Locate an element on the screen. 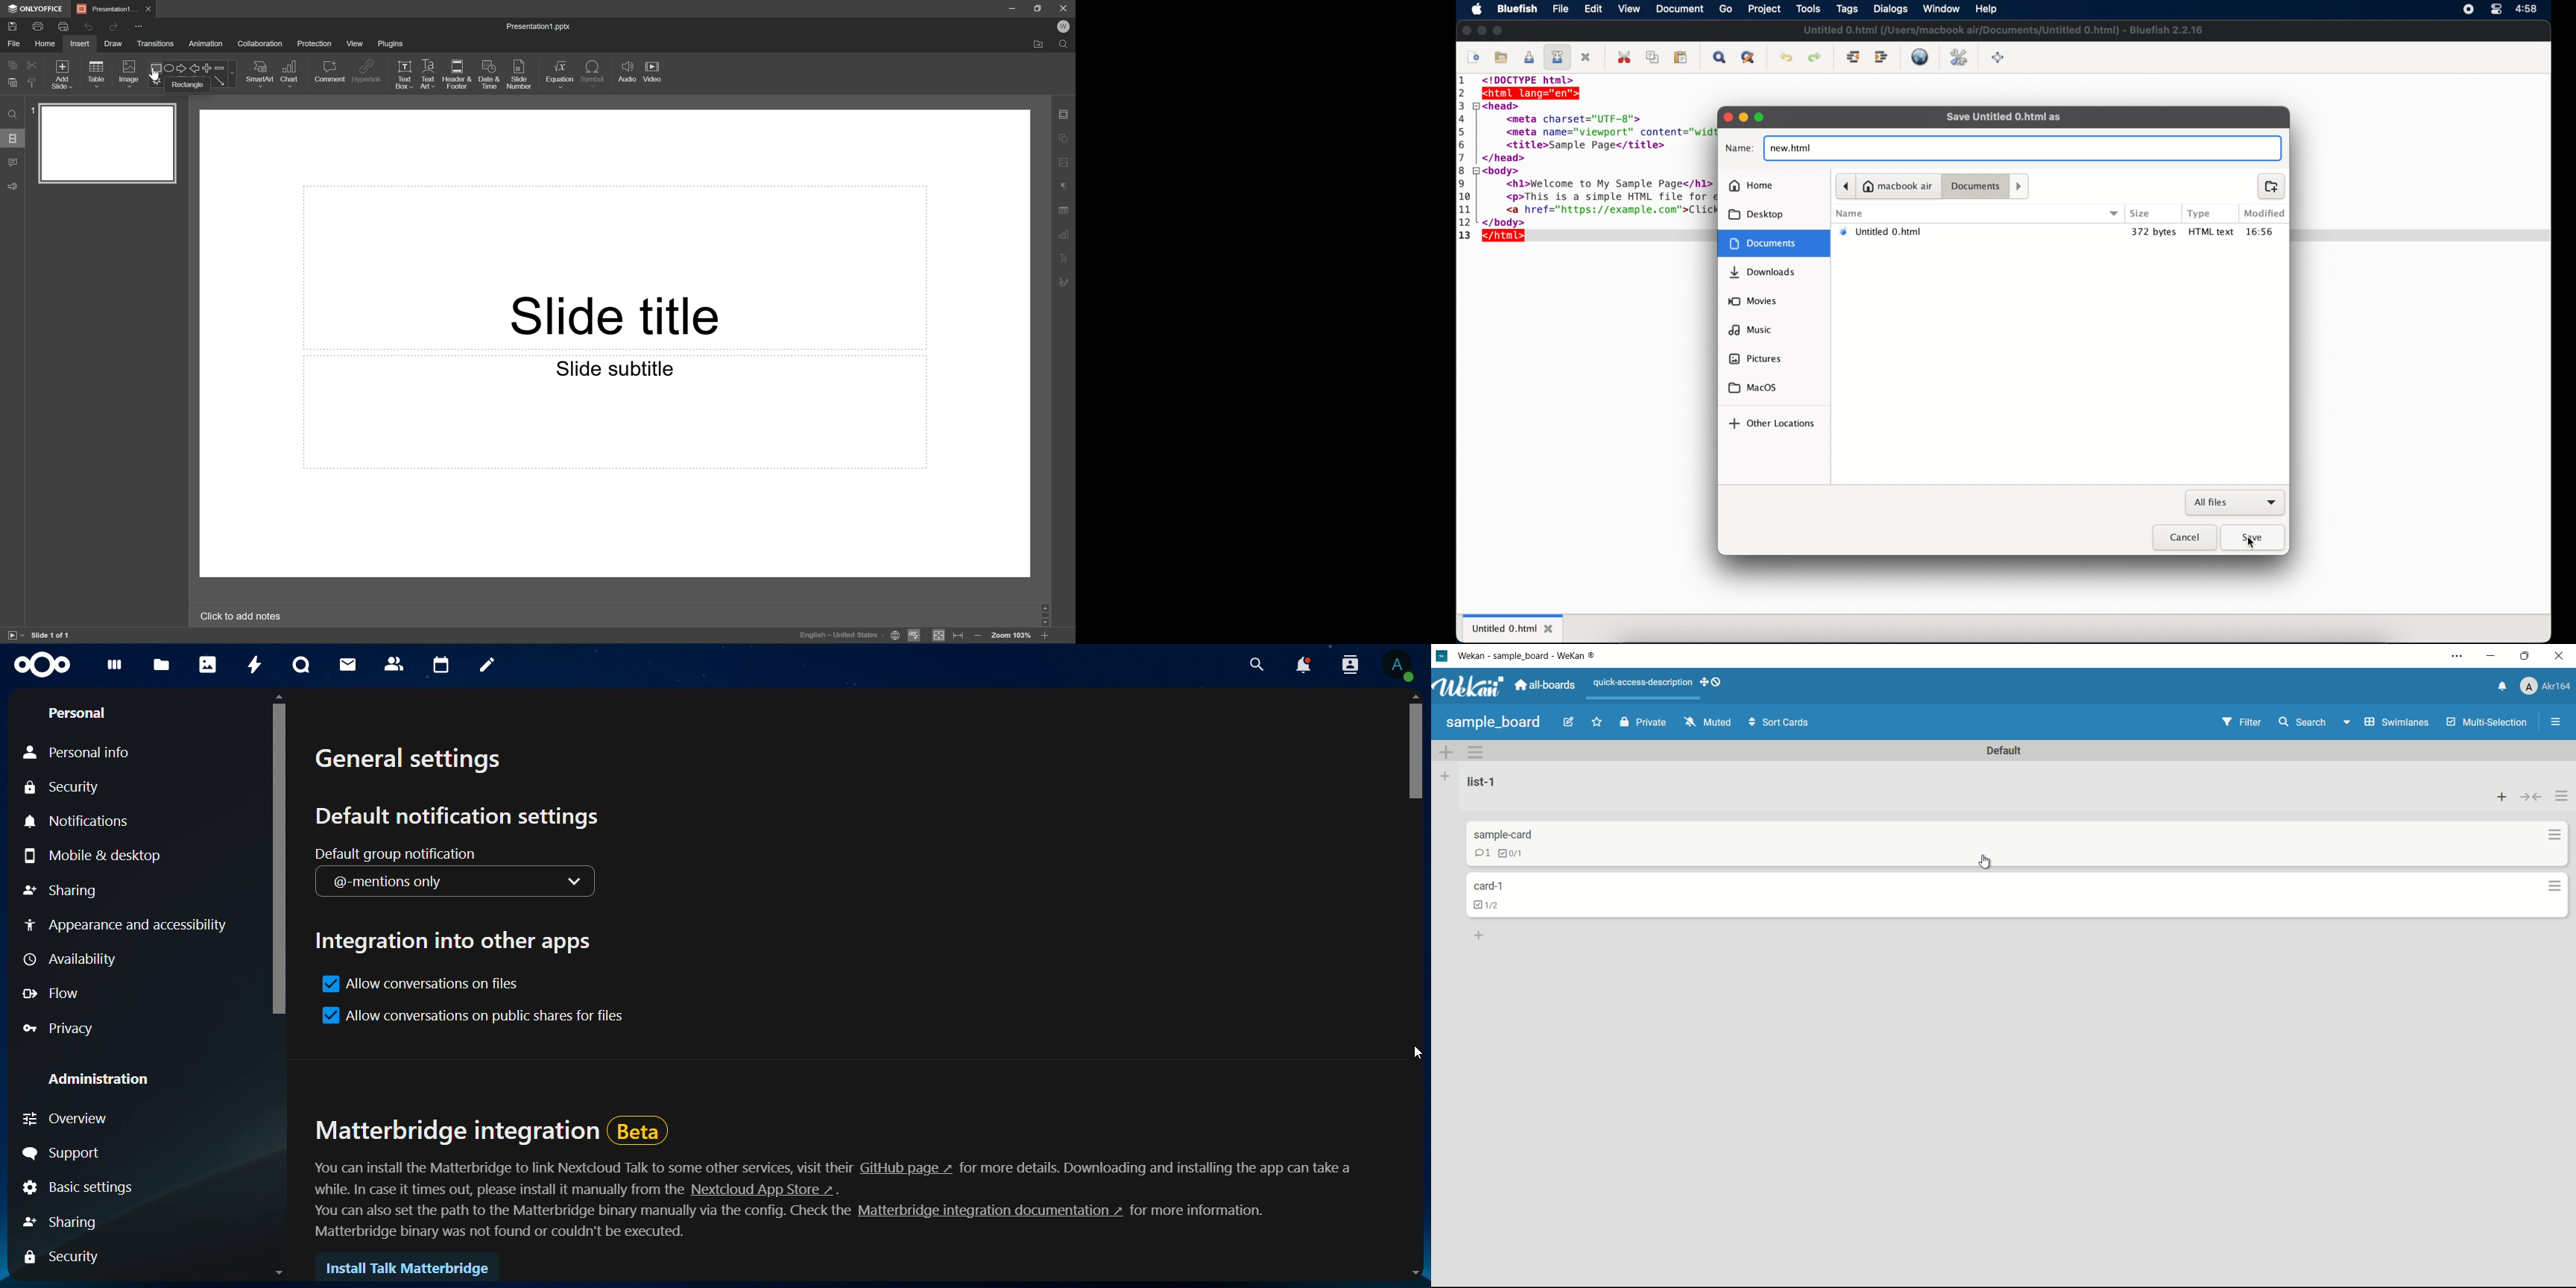 Image resolution: width=2576 pixels, height=1288 pixels. other locations is located at coordinates (1771, 423).